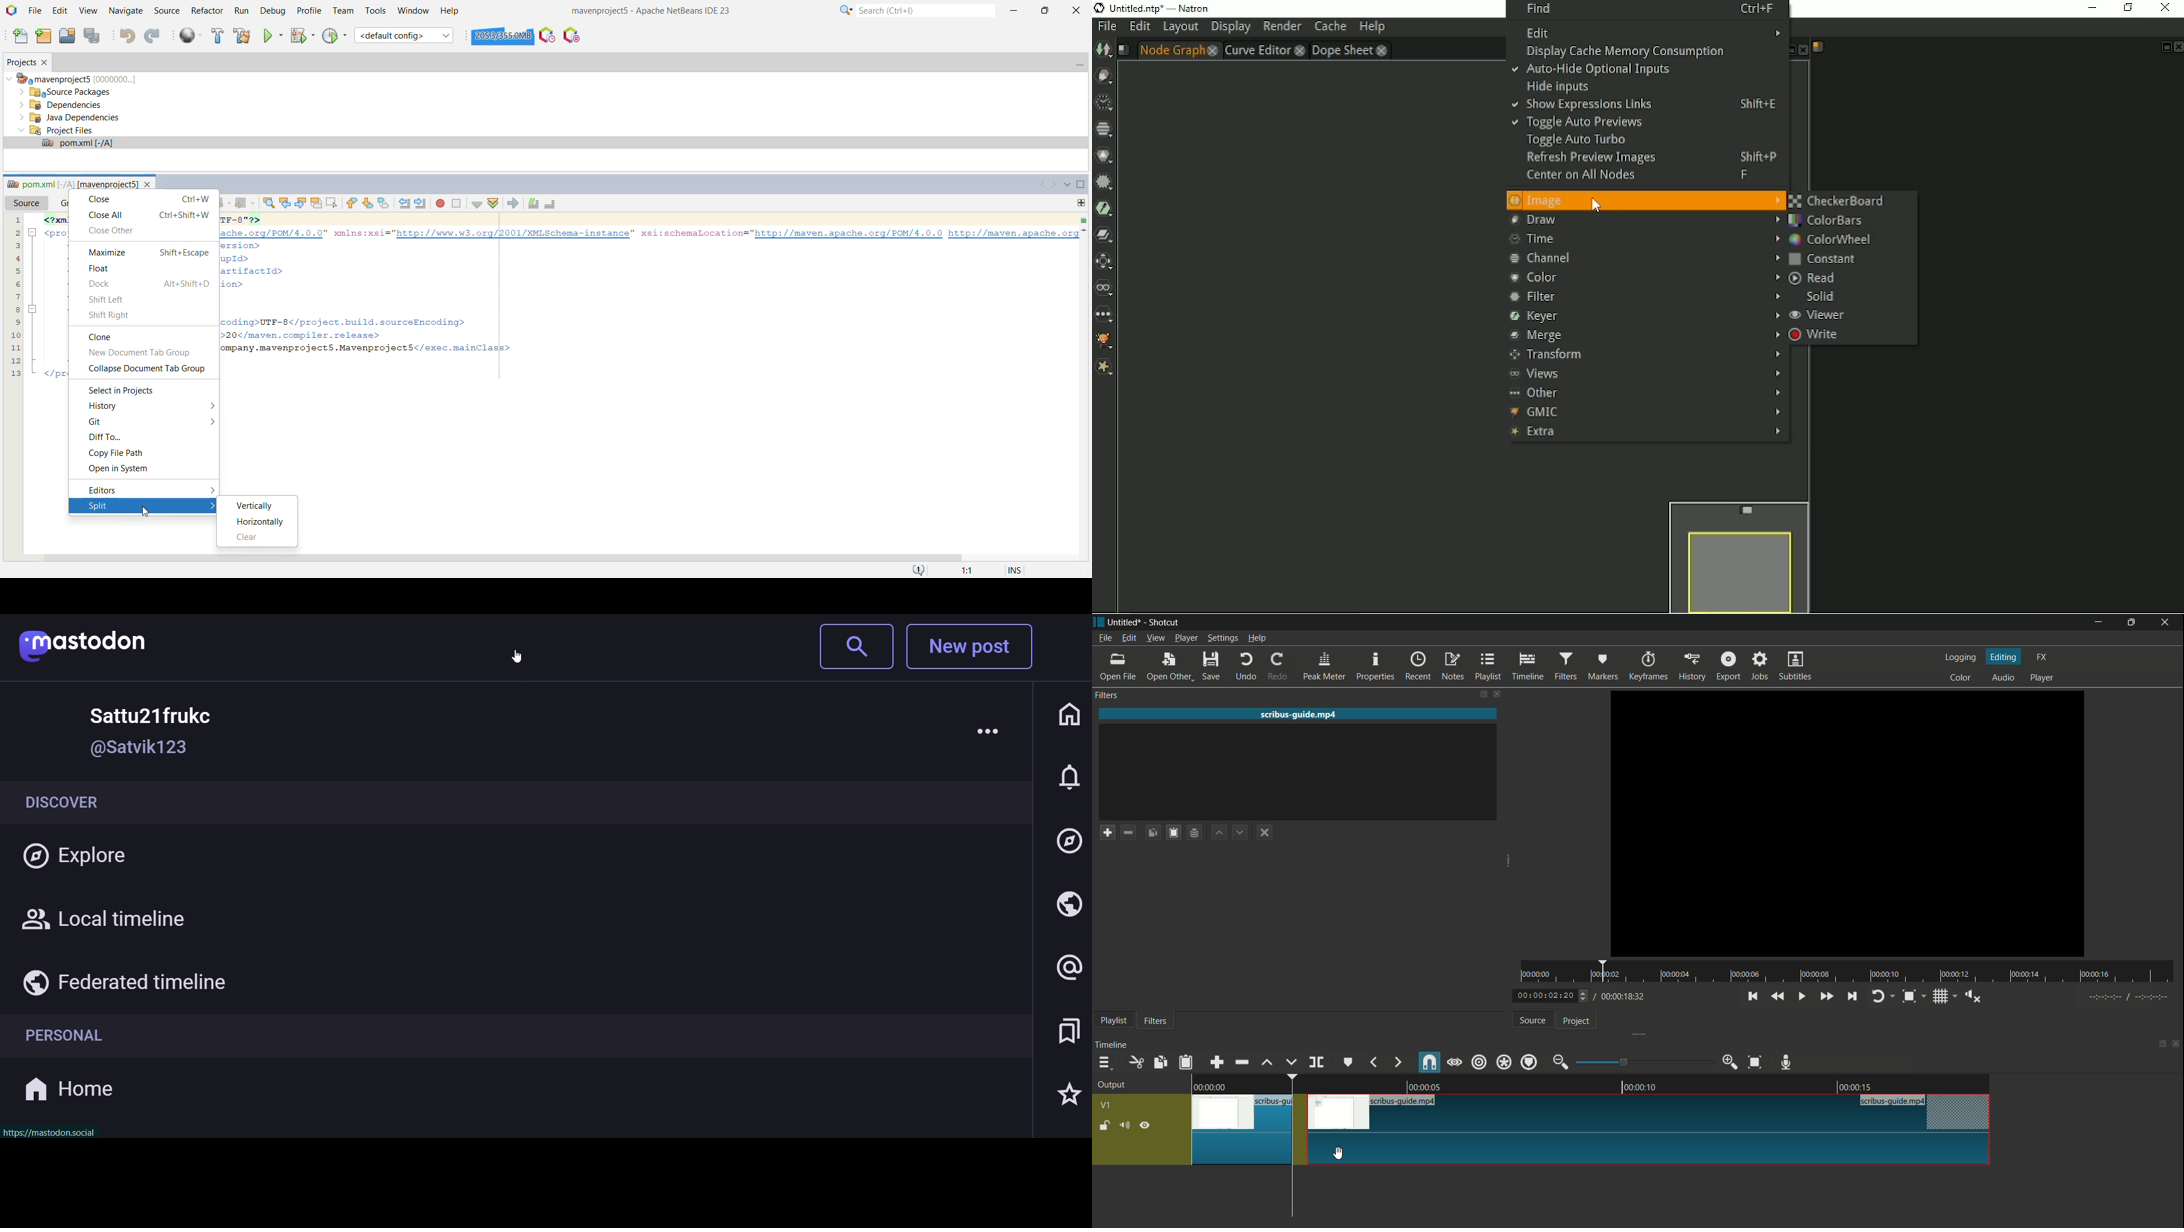 The height and width of the screenshot is (1232, 2184). Describe the element at coordinates (285, 204) in the screenshot. I see `Find Previous Occurrence` at that location.